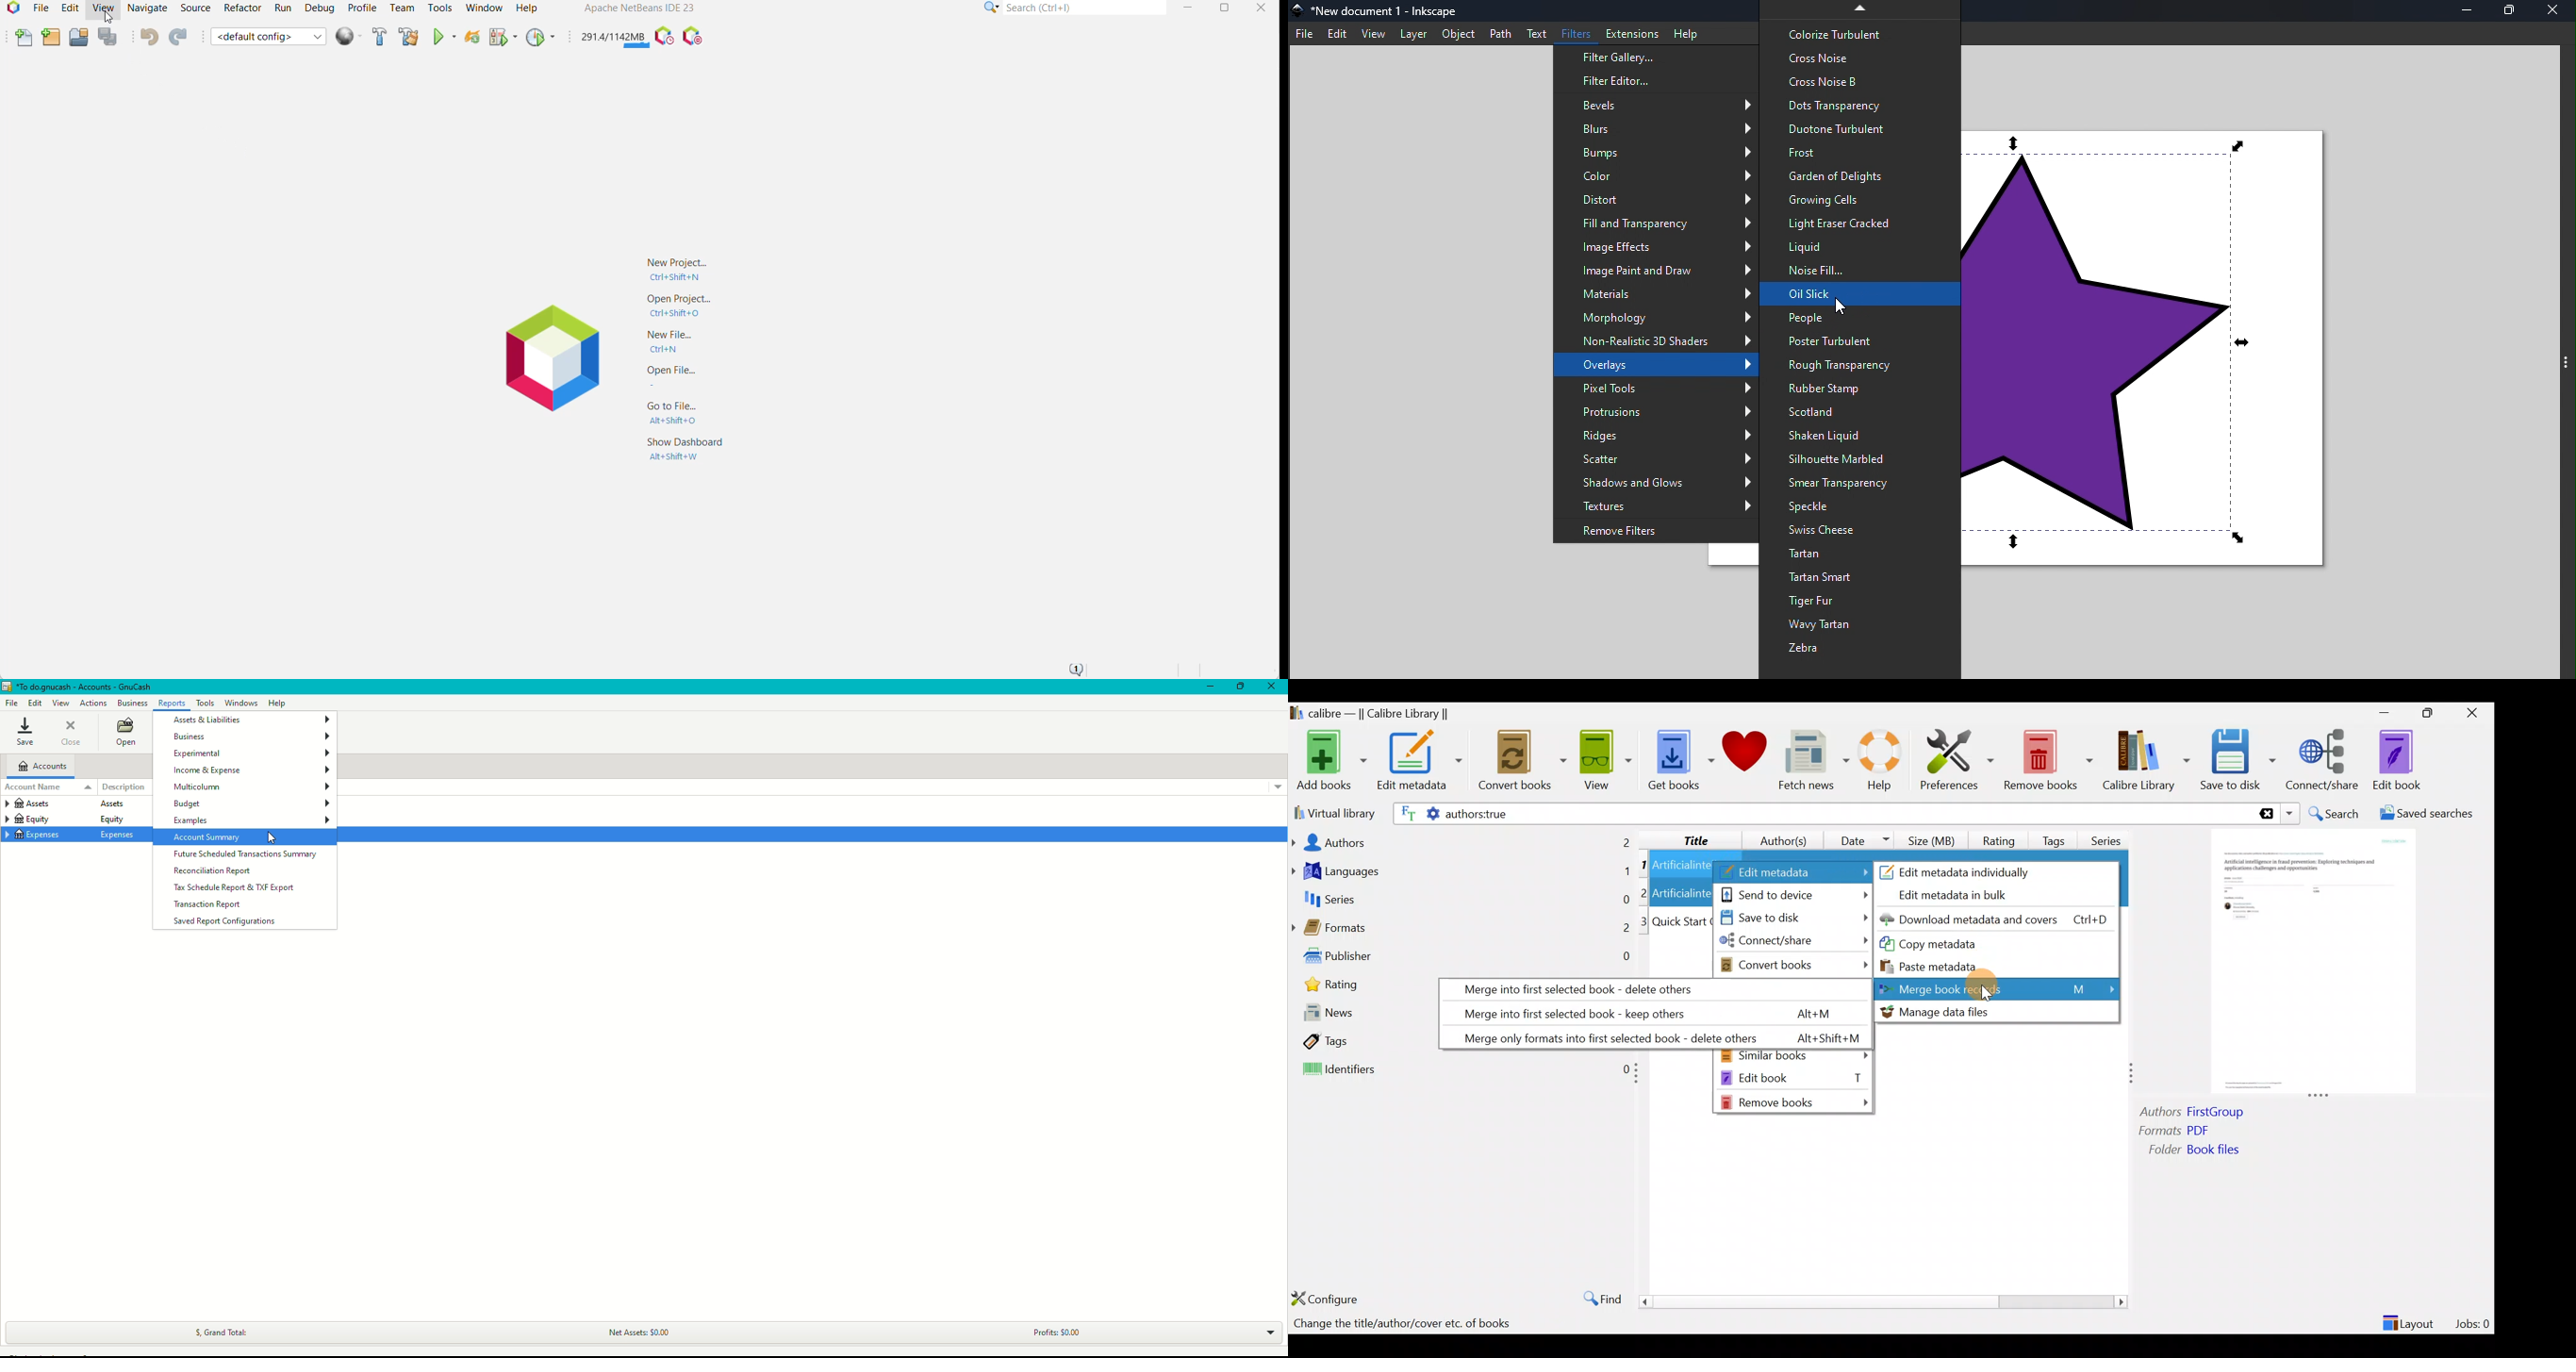  What do you see at coordinates (1861, 507) in the screenshot?
I see `Speckle` at bounding box center [1861, 507].